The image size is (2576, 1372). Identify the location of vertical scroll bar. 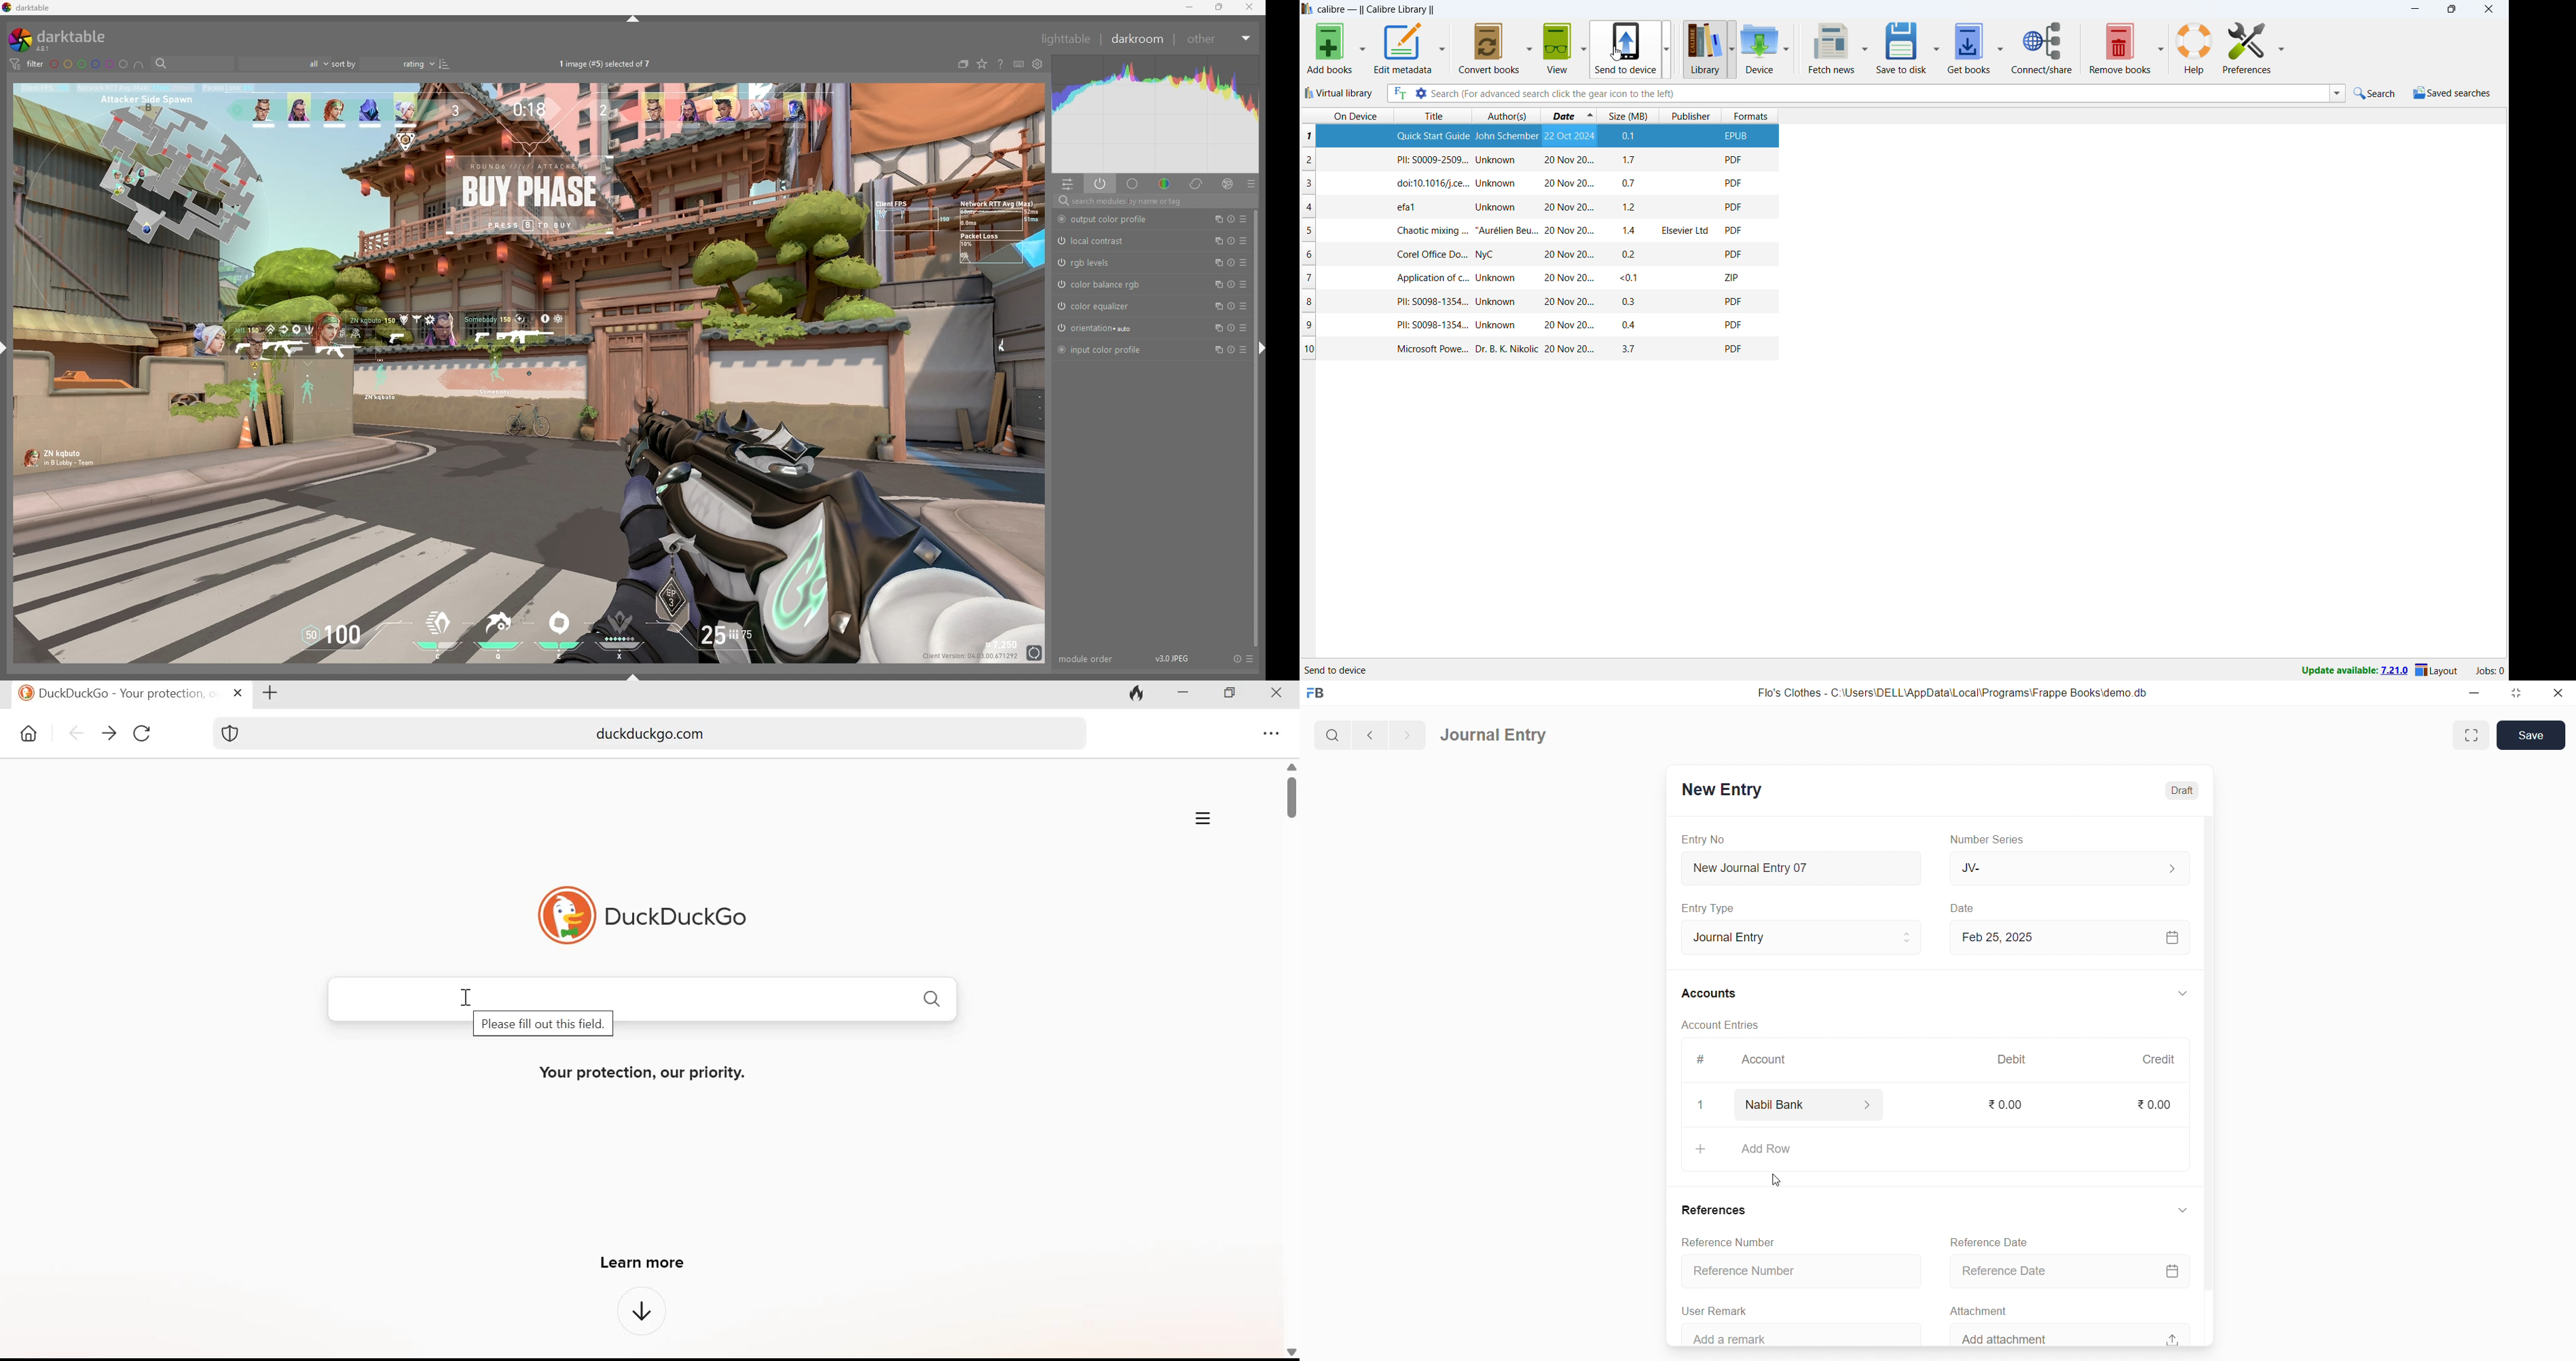
(2208, 1079).